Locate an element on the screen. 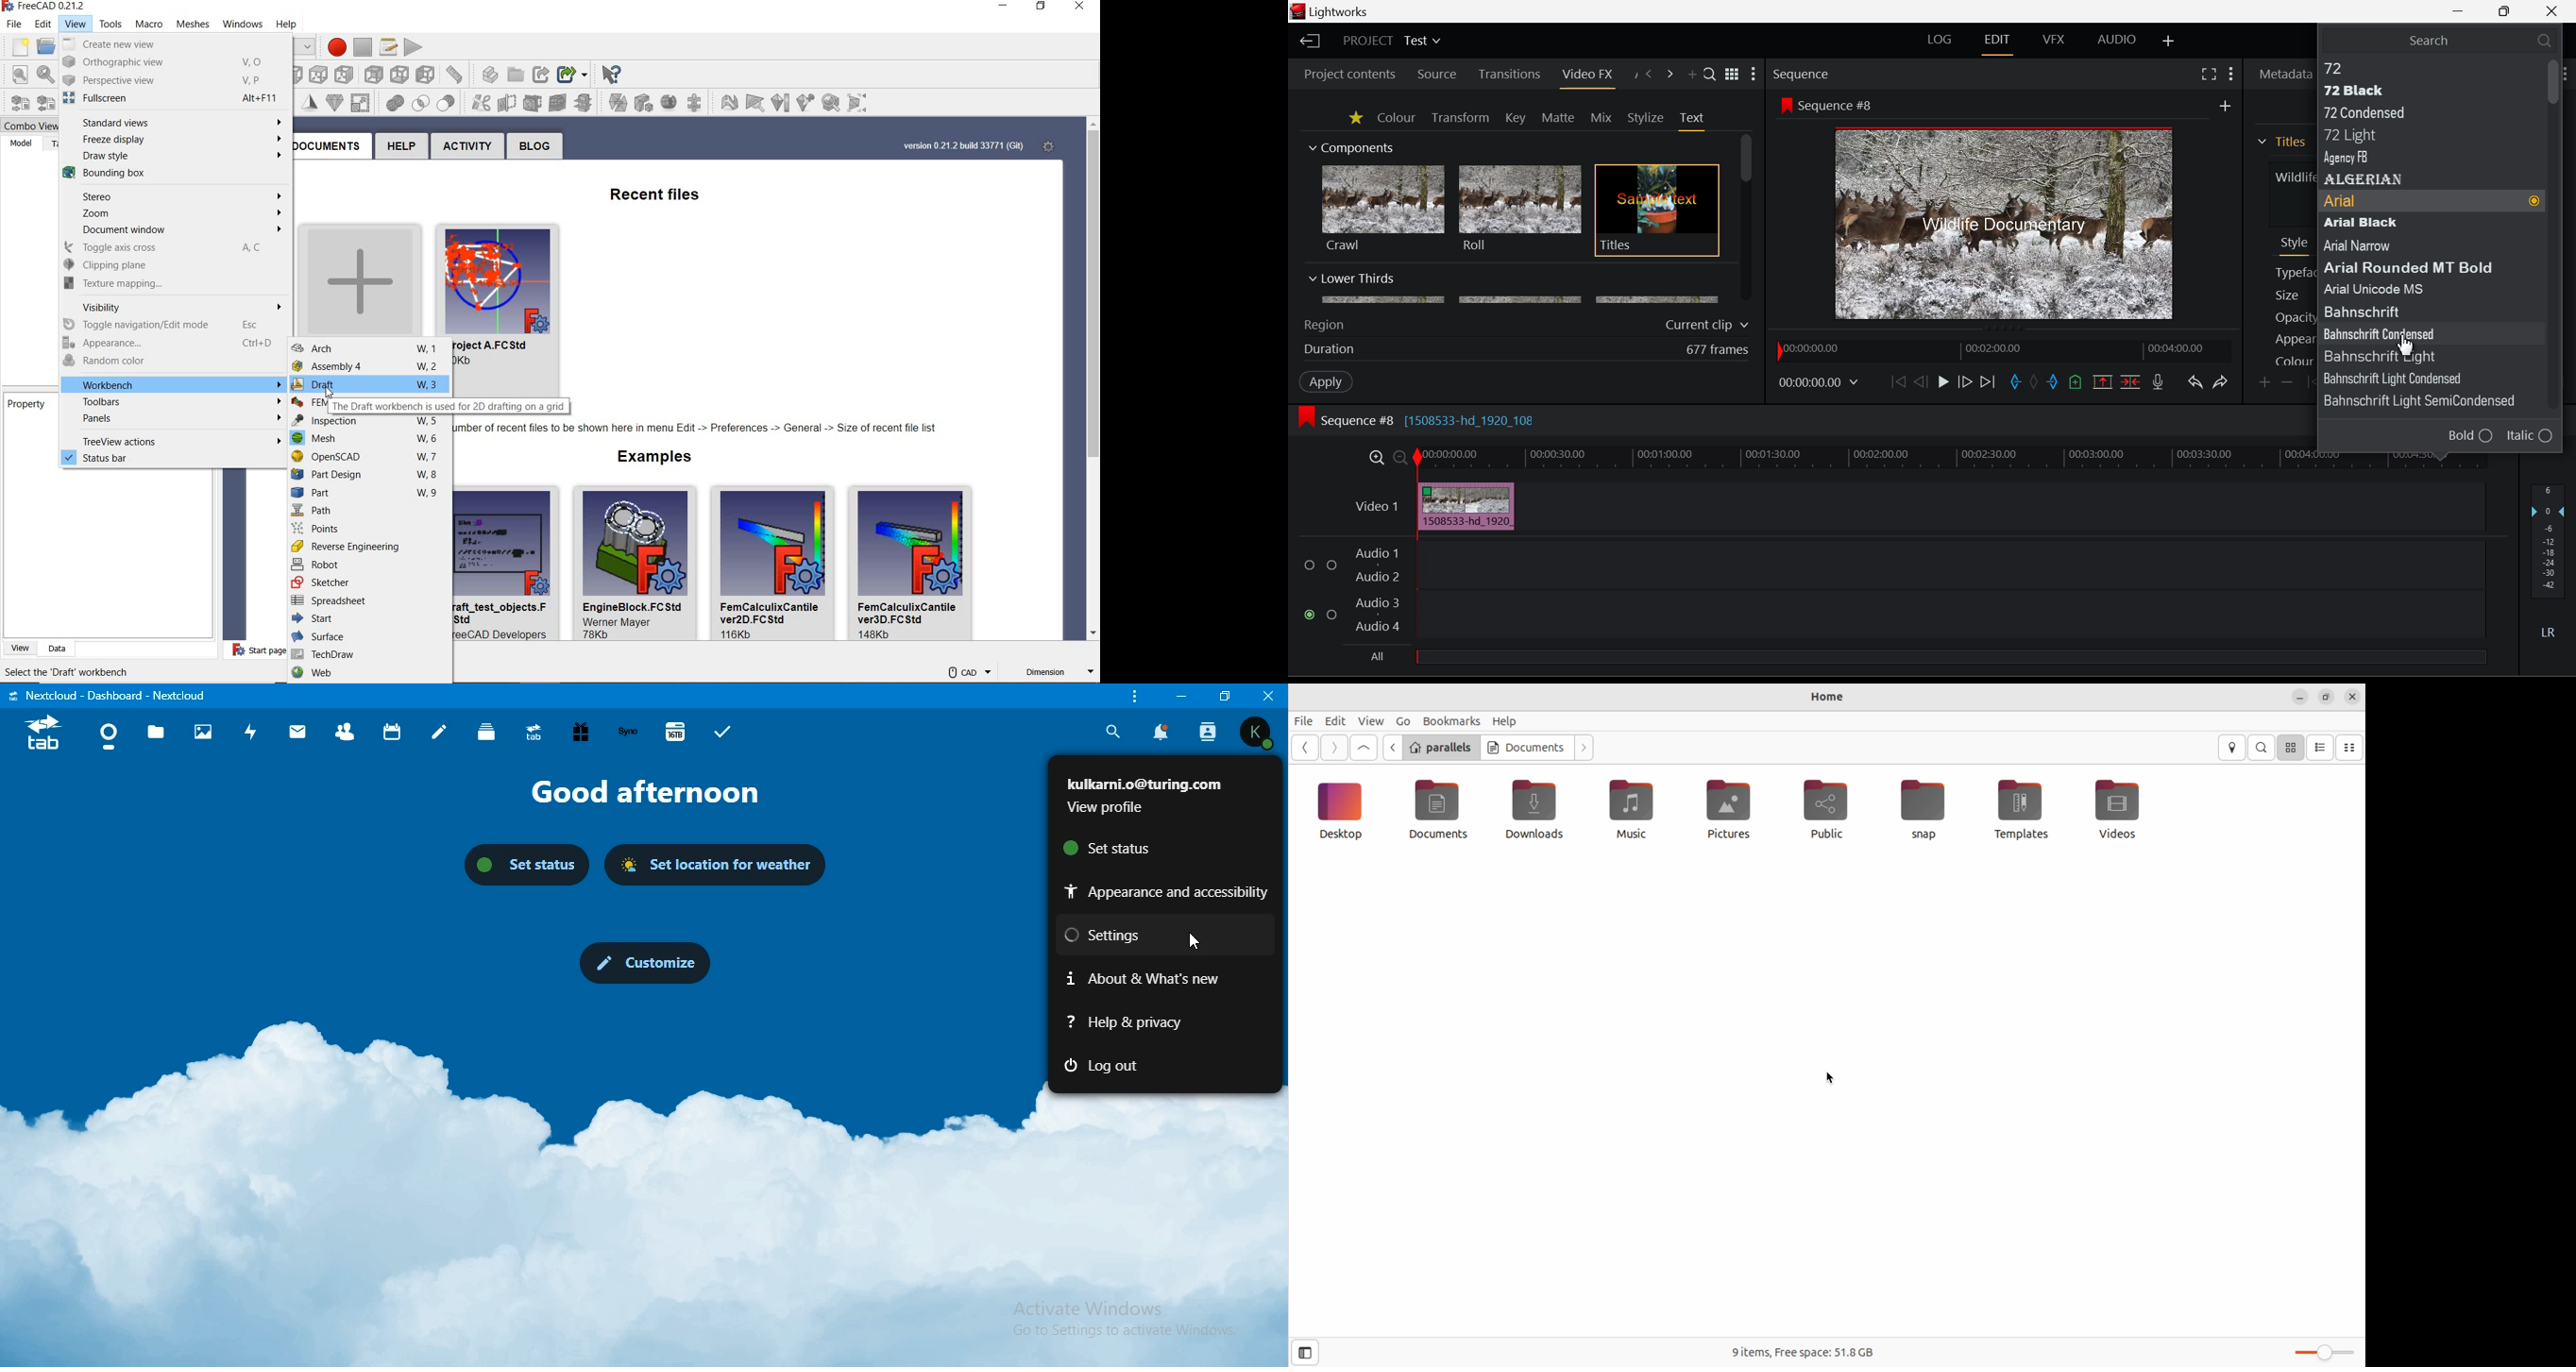  activity is located at coordinates (249, 733).